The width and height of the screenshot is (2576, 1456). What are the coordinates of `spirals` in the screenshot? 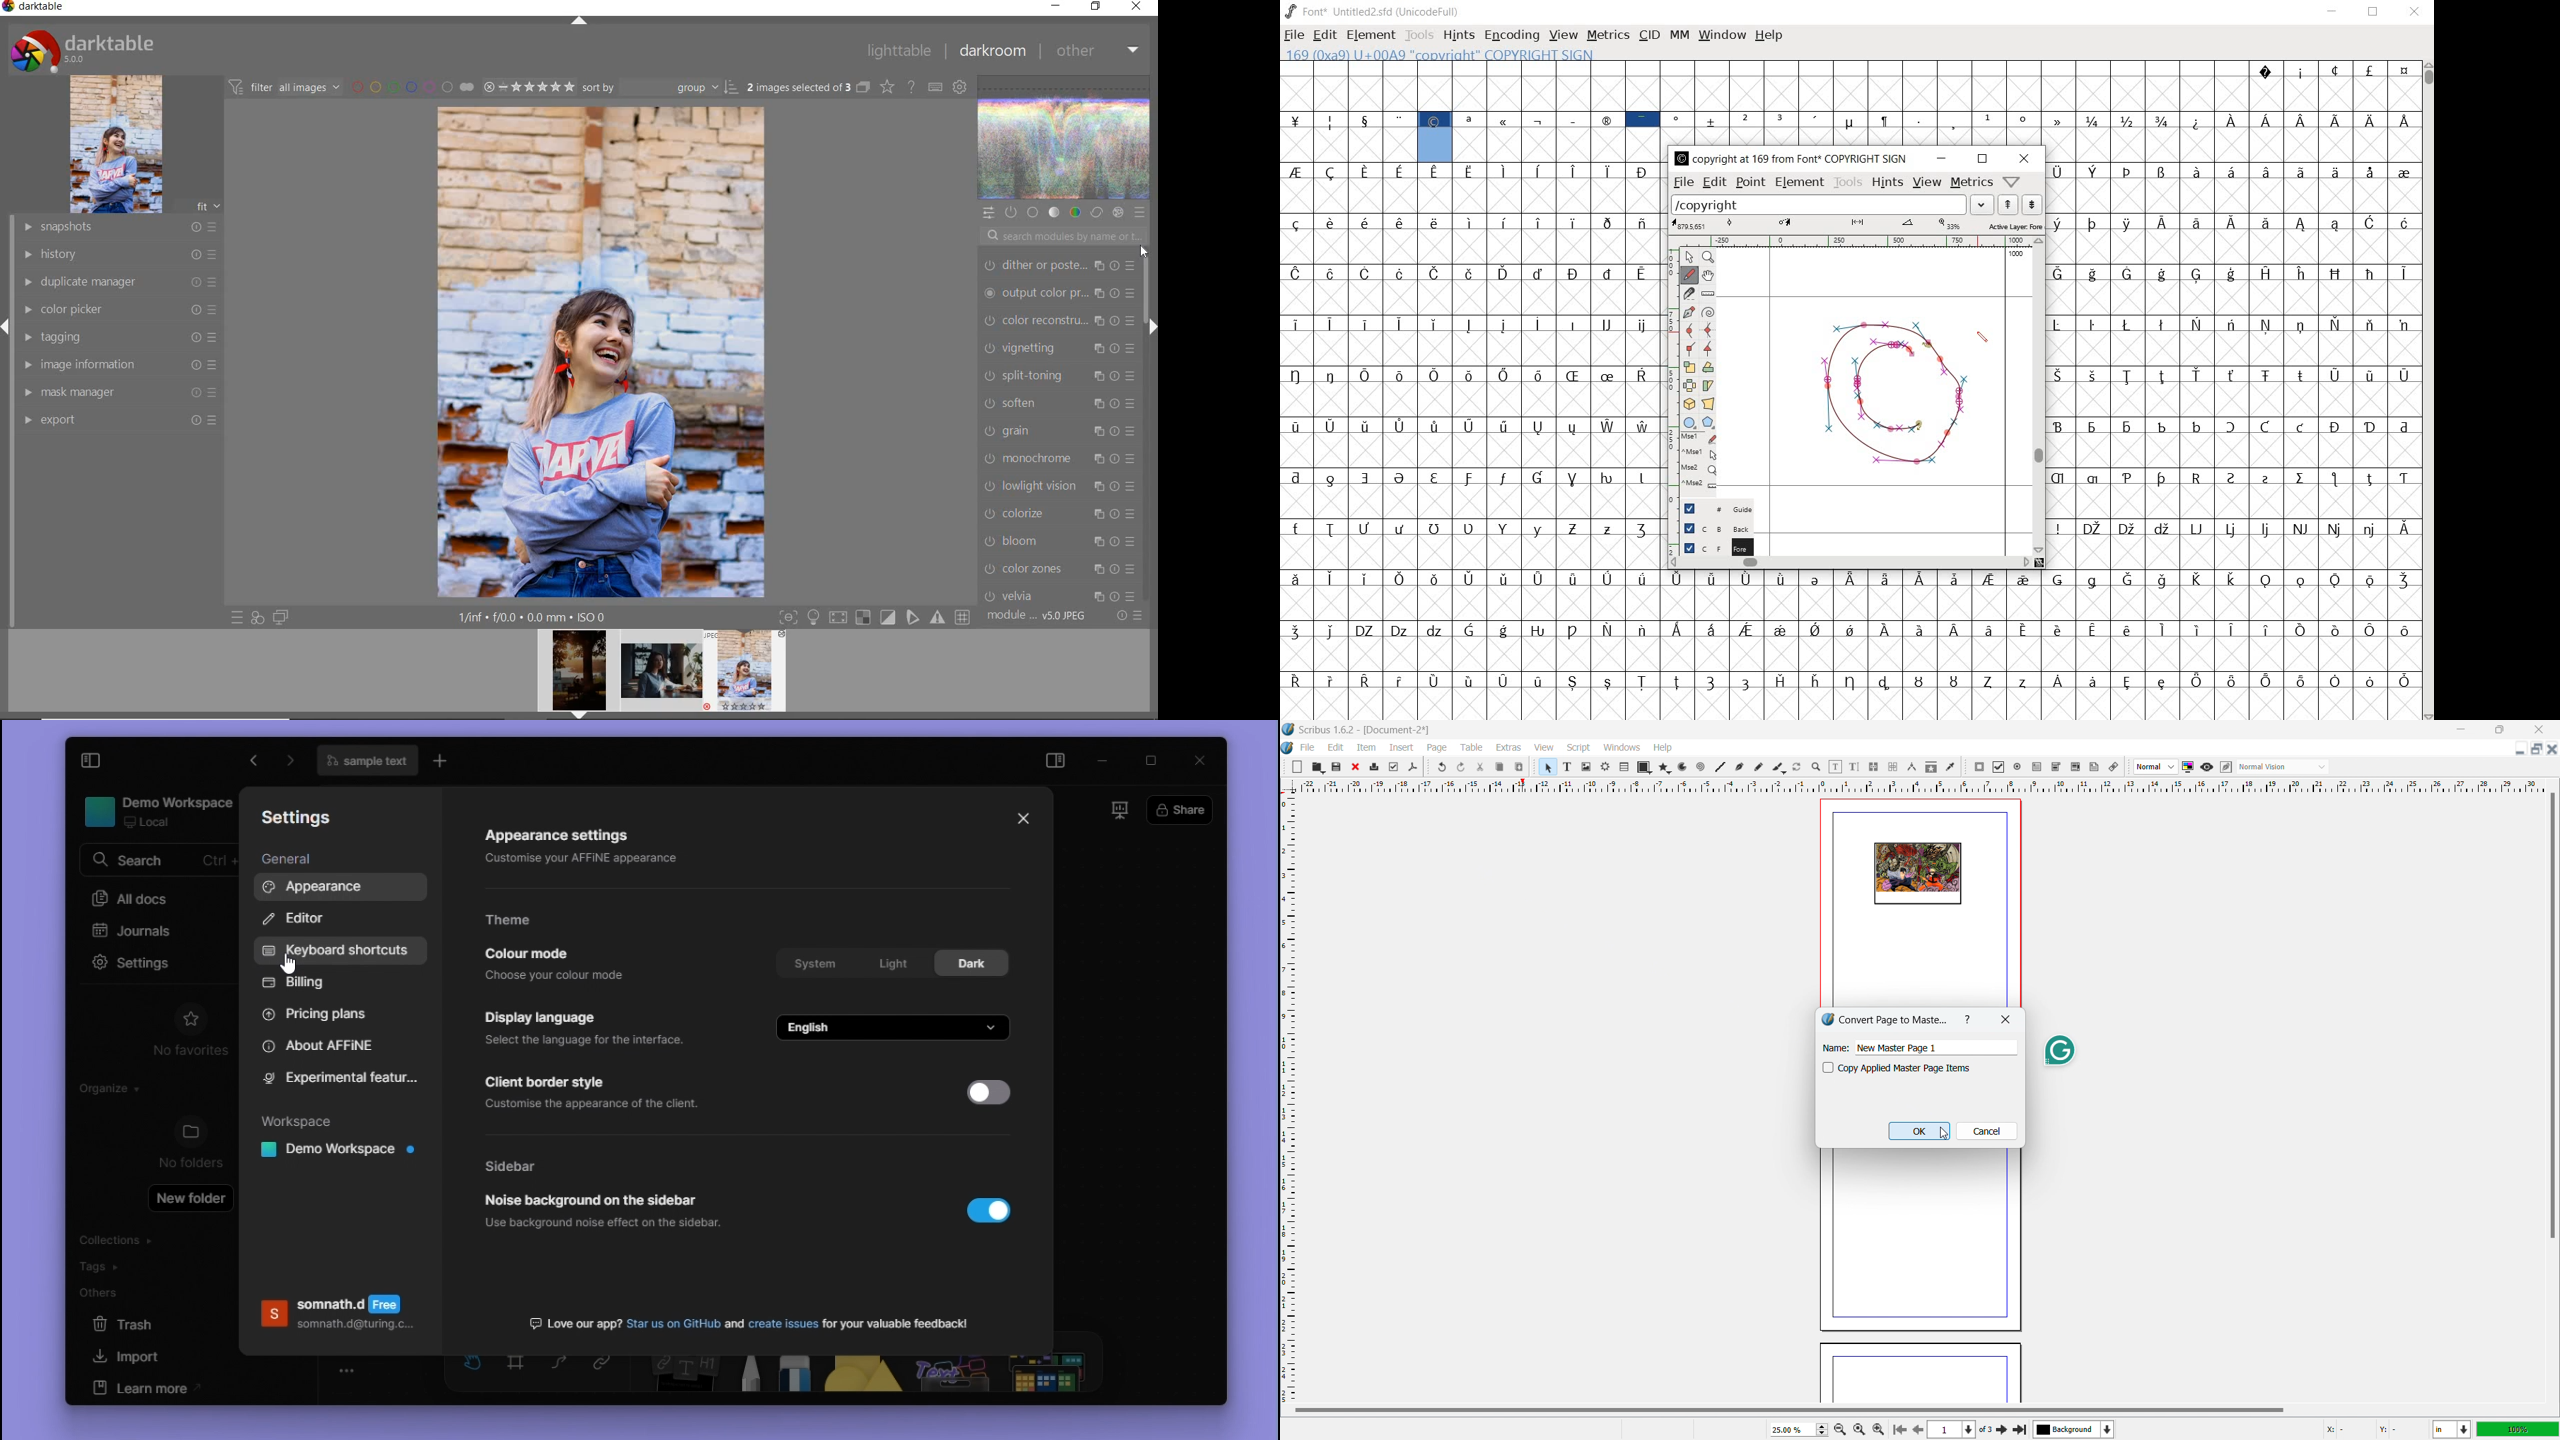 It's located at (1701, 767).